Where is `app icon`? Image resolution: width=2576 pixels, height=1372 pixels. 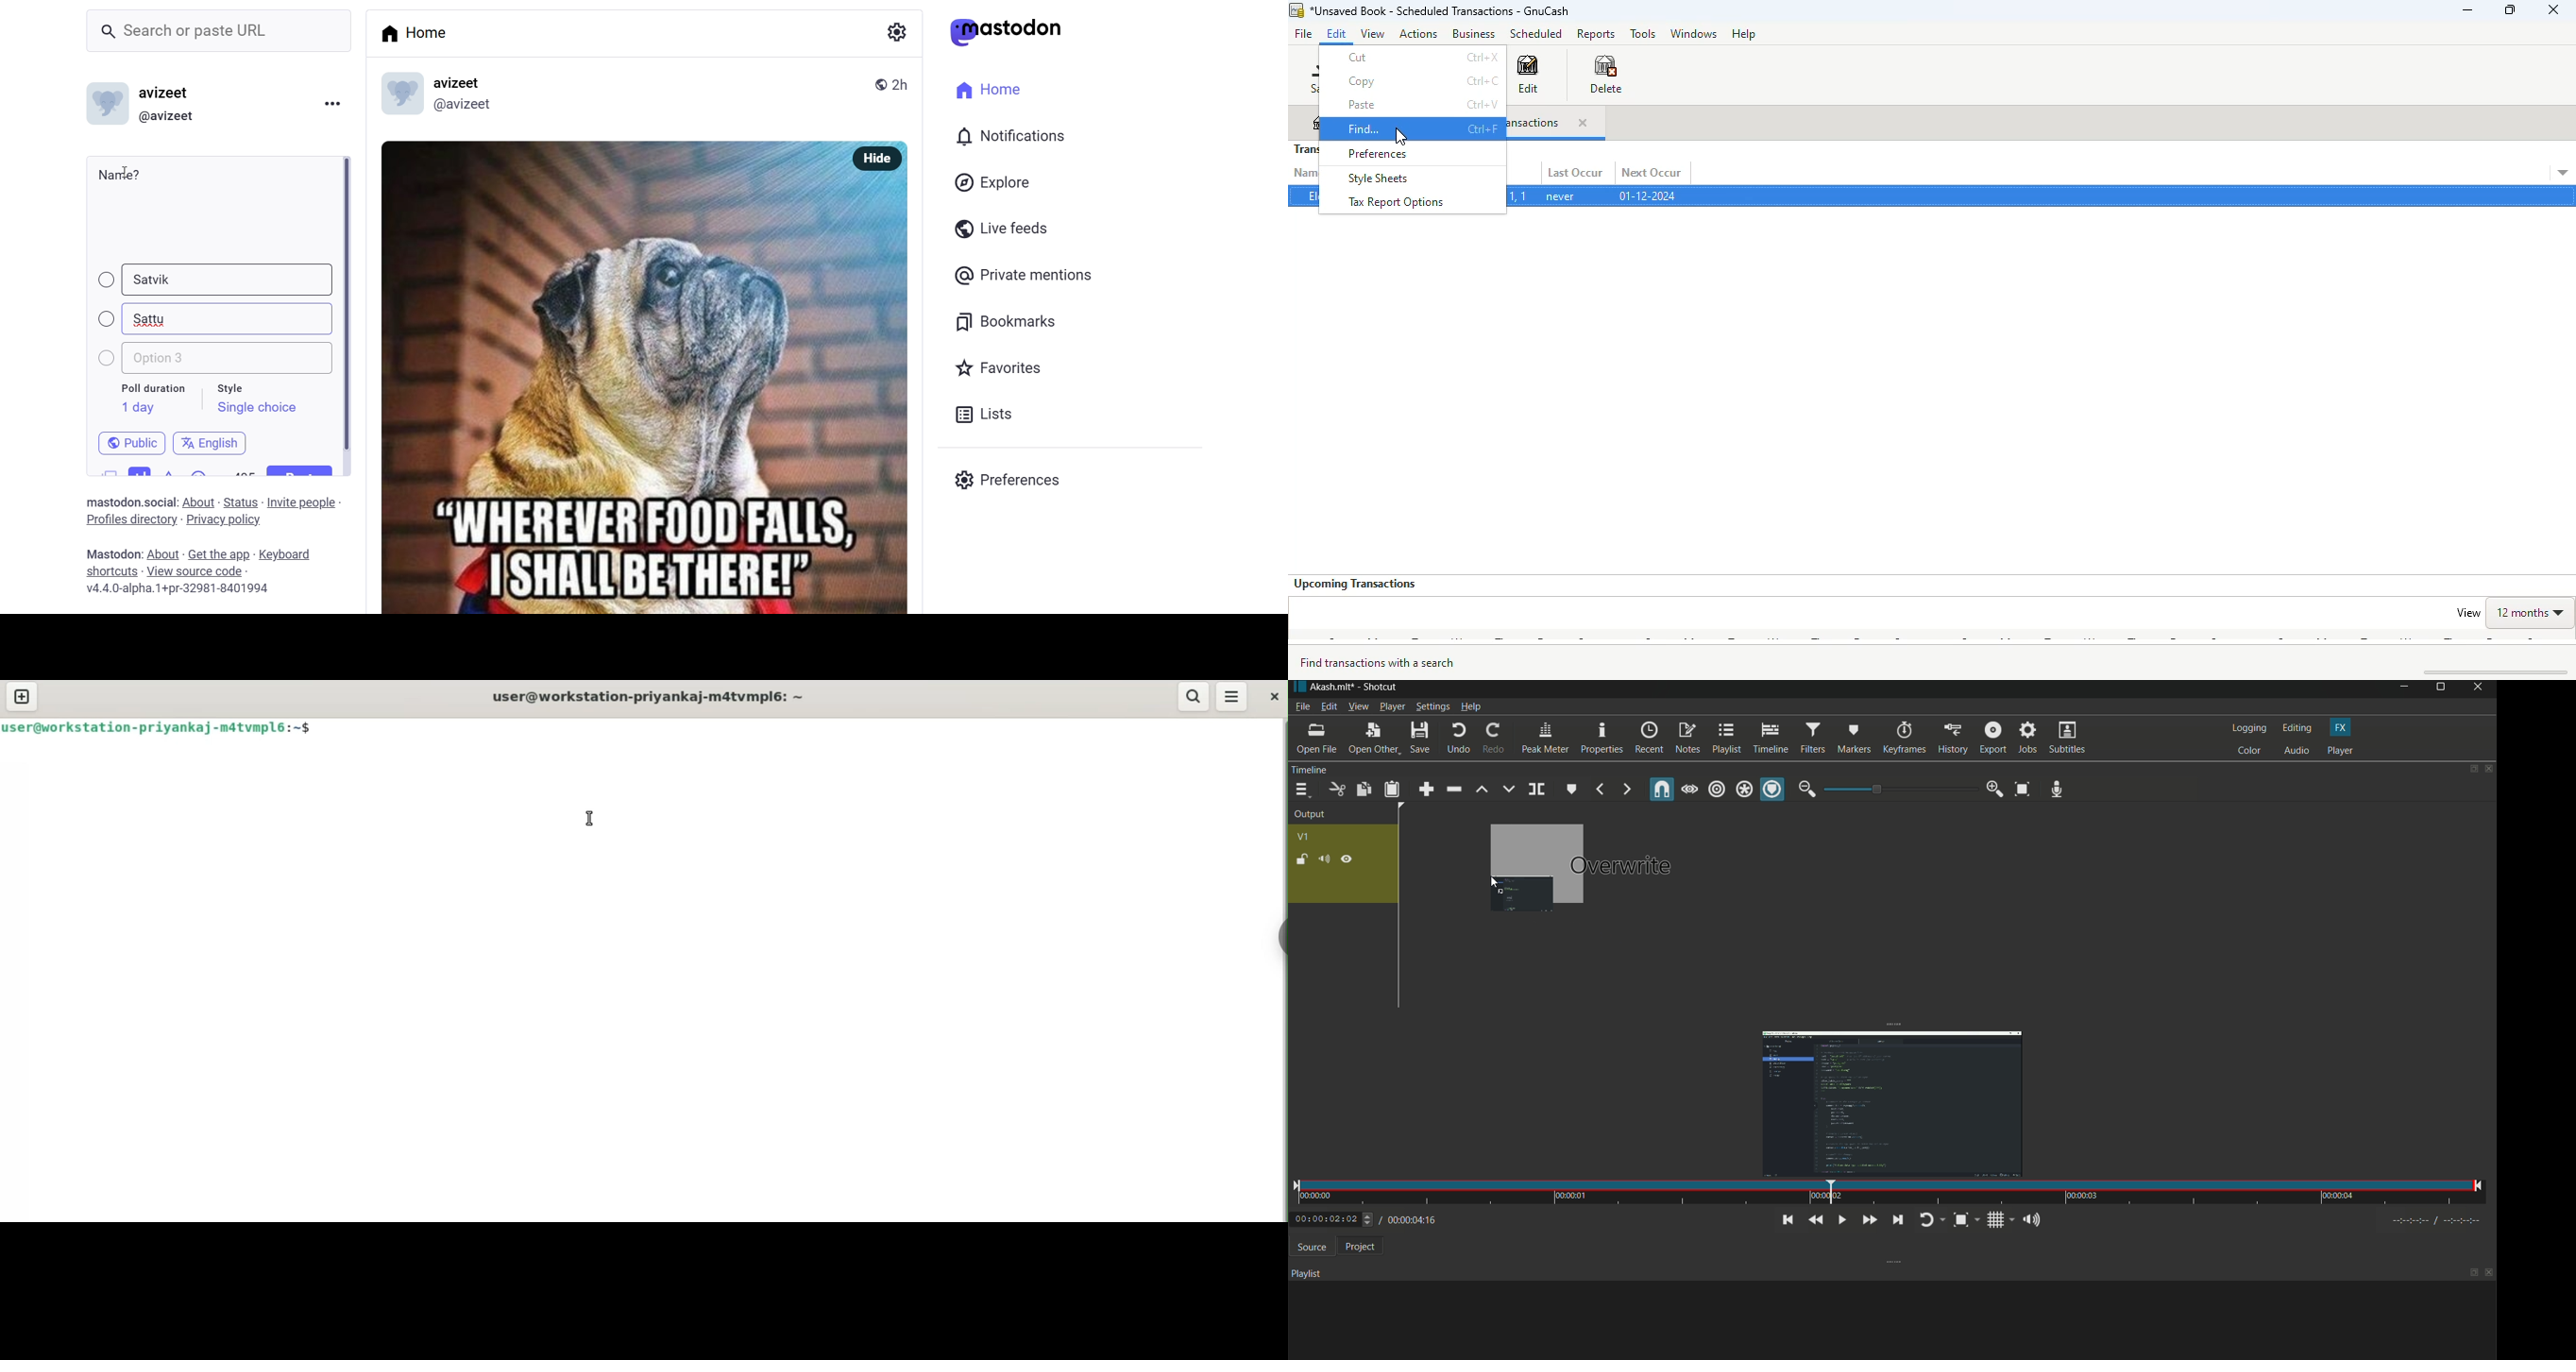
app icon is located at coordinates (1297, 688).